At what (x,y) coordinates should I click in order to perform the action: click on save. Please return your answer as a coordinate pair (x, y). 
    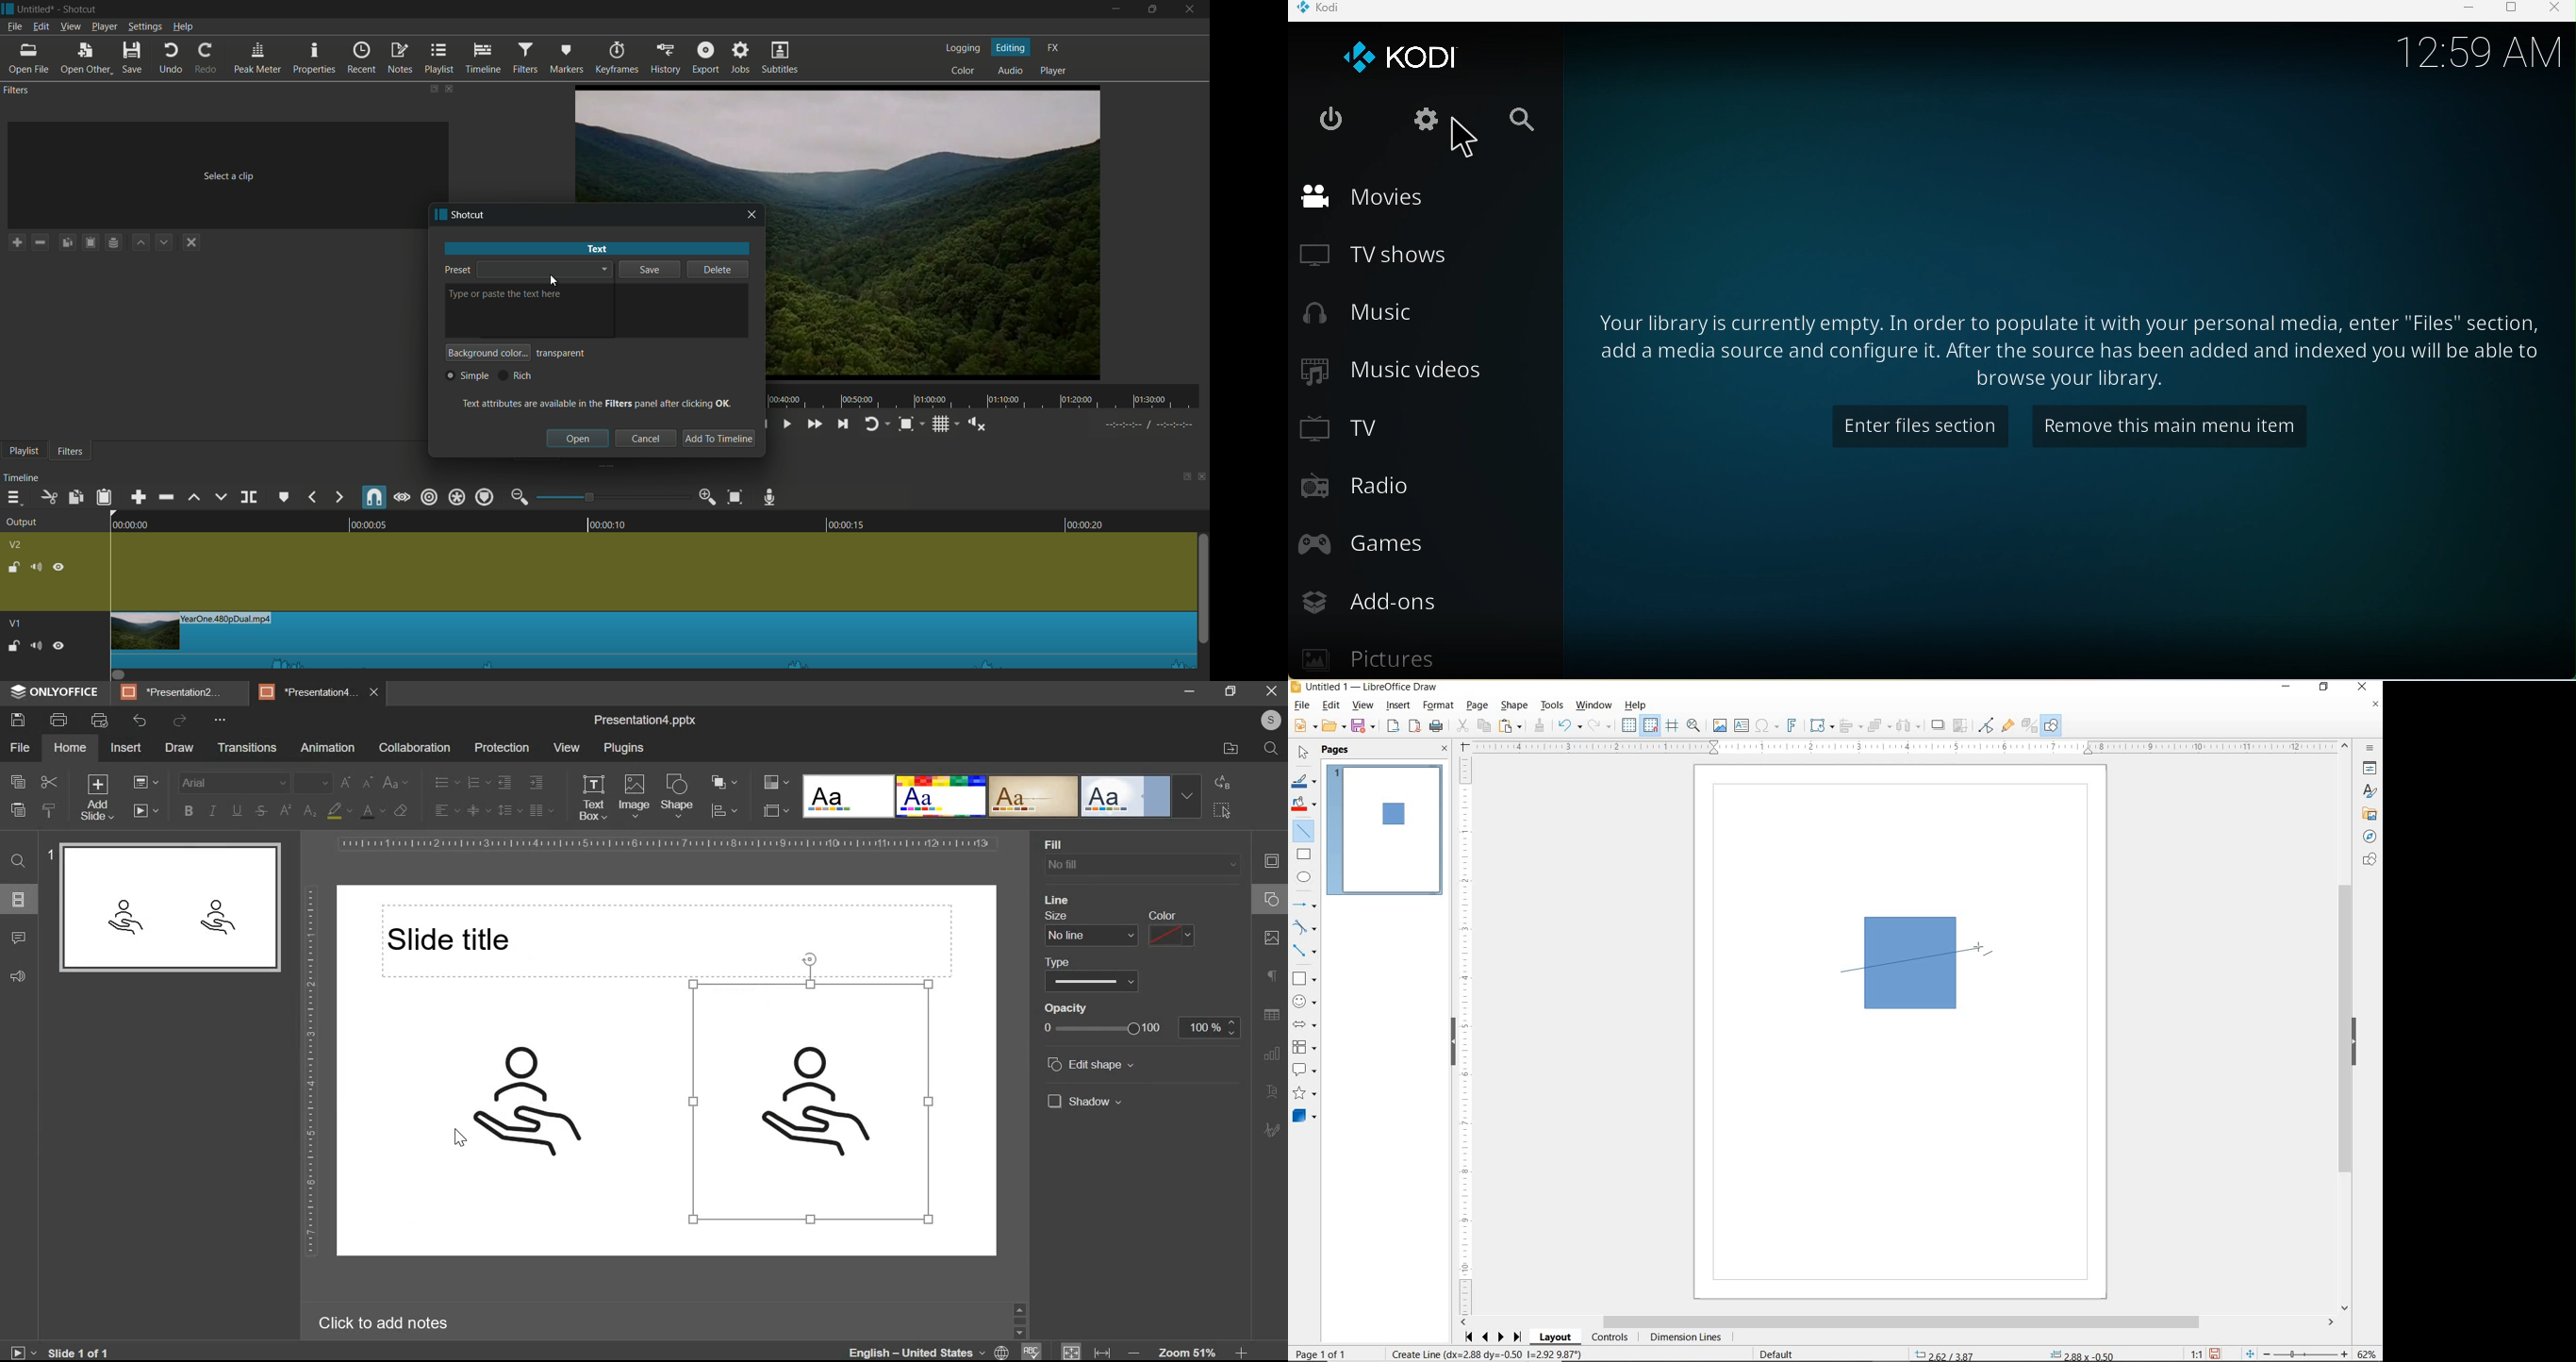
    Looking at the image, I should click on (132, 59).